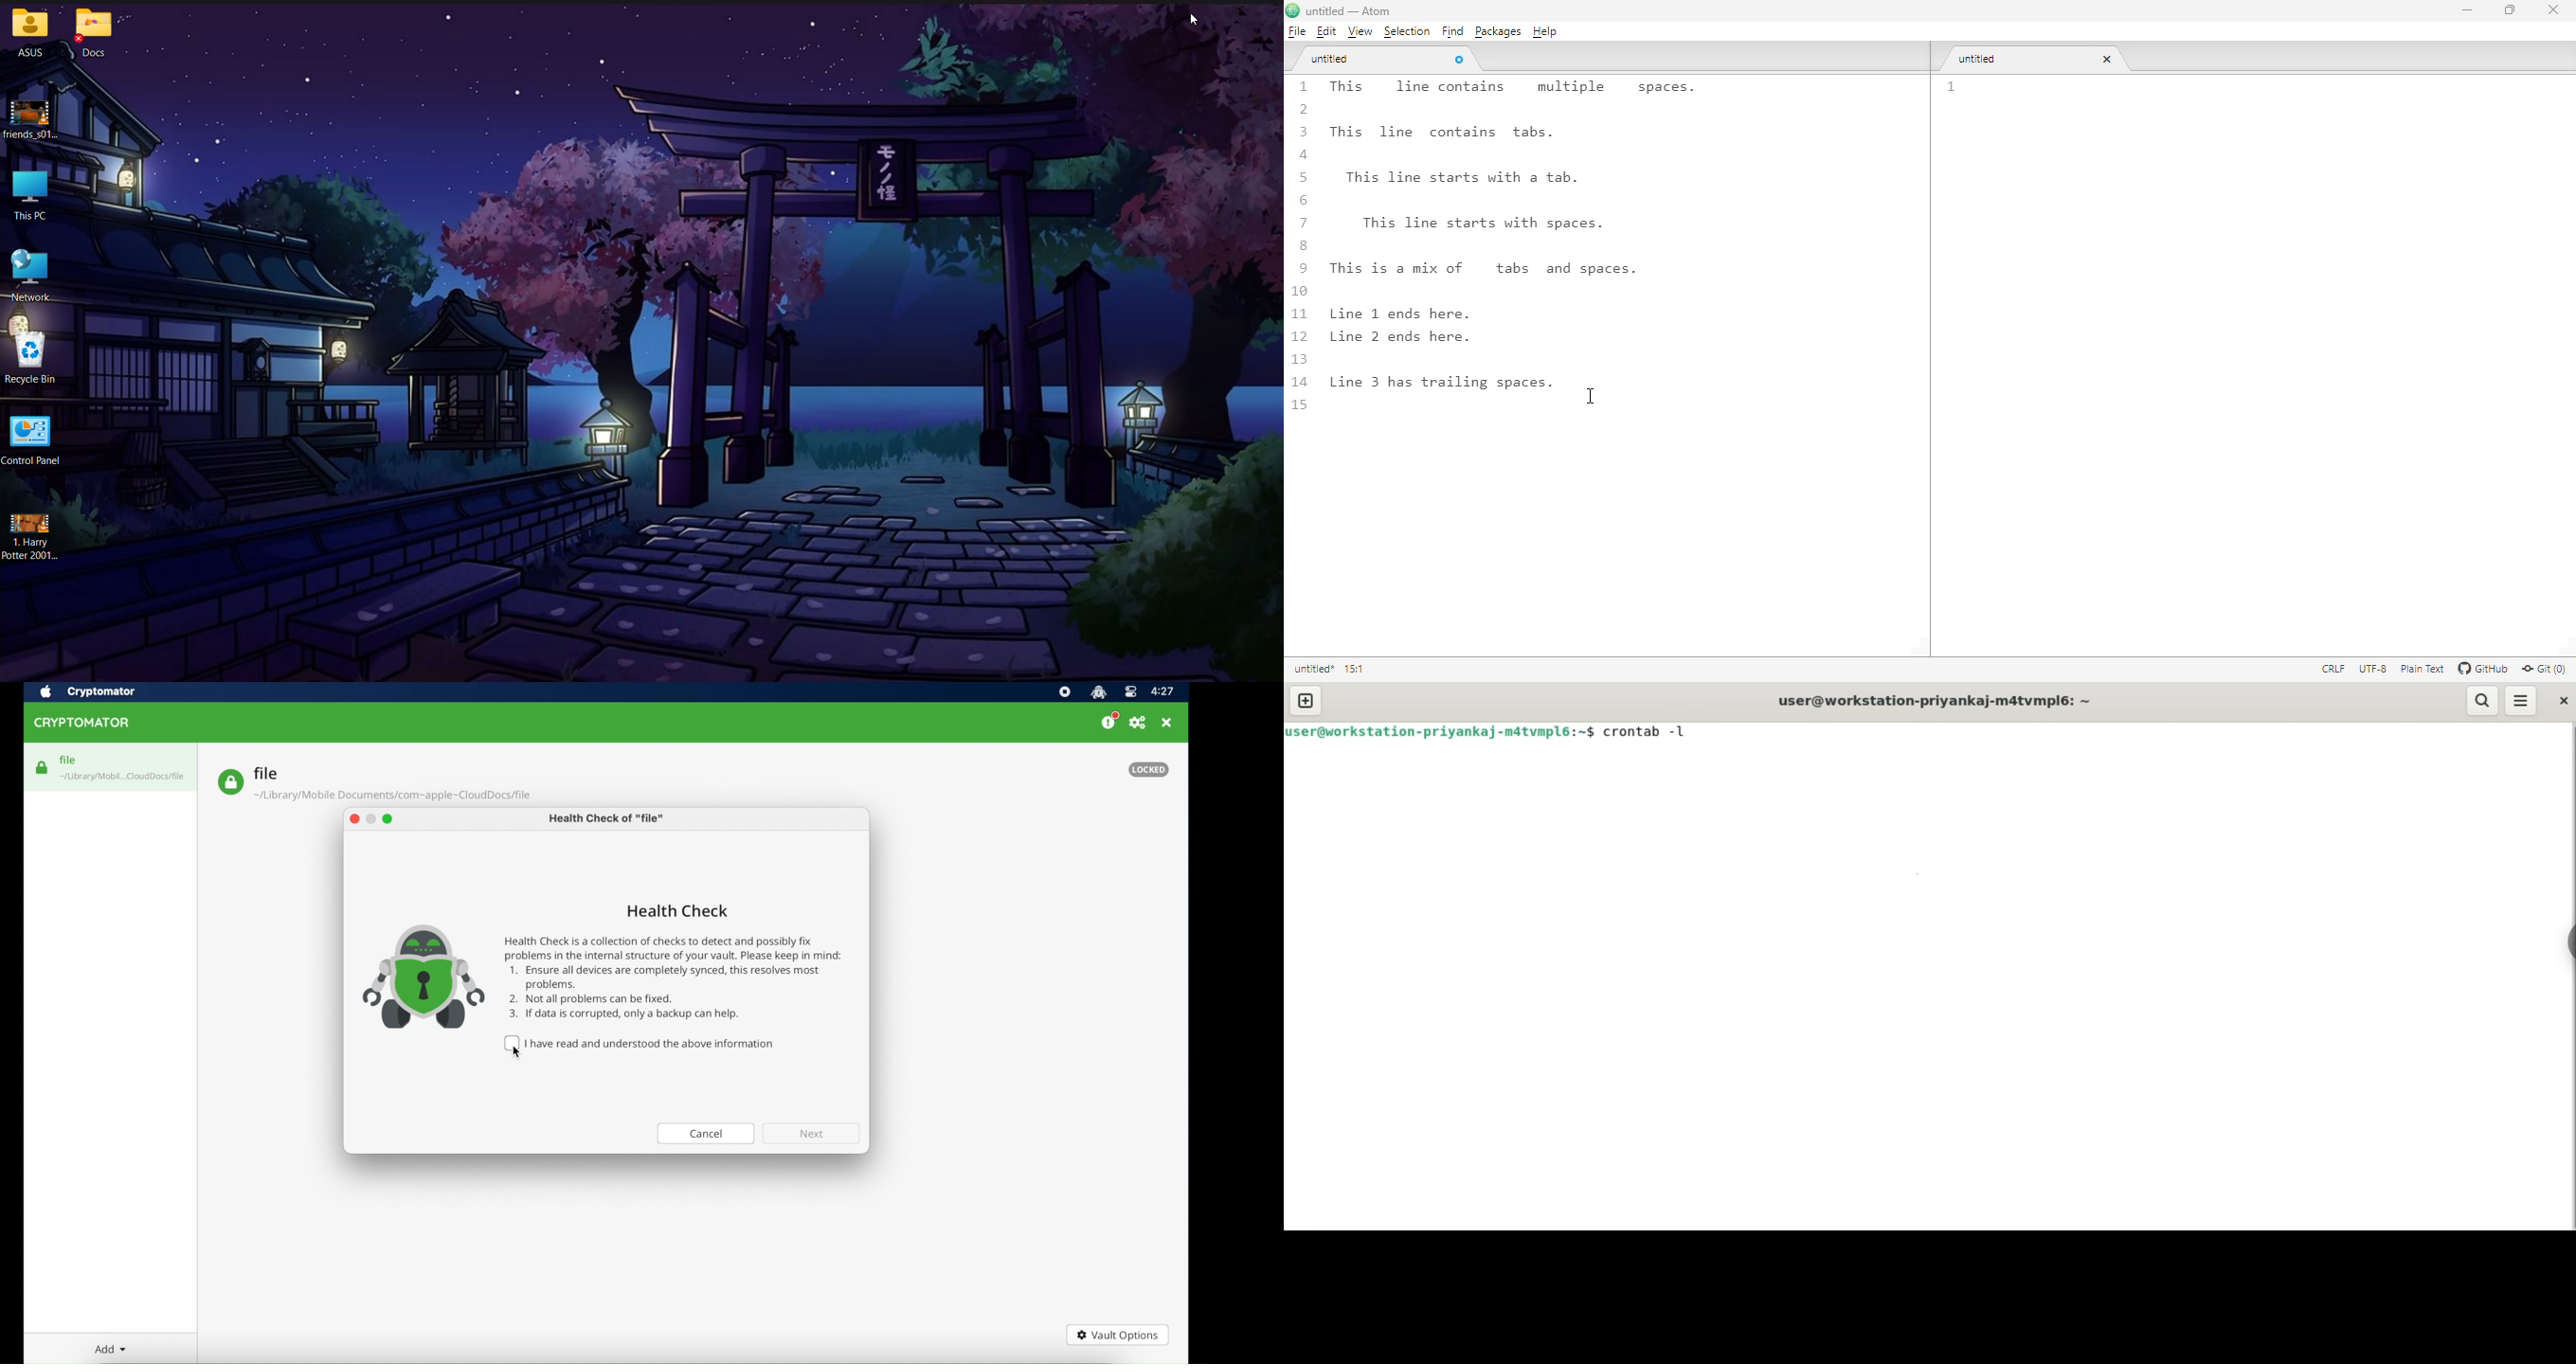  Describe the element at coordinates (1149, 769) in the screenshot. I see `locked` at that location.